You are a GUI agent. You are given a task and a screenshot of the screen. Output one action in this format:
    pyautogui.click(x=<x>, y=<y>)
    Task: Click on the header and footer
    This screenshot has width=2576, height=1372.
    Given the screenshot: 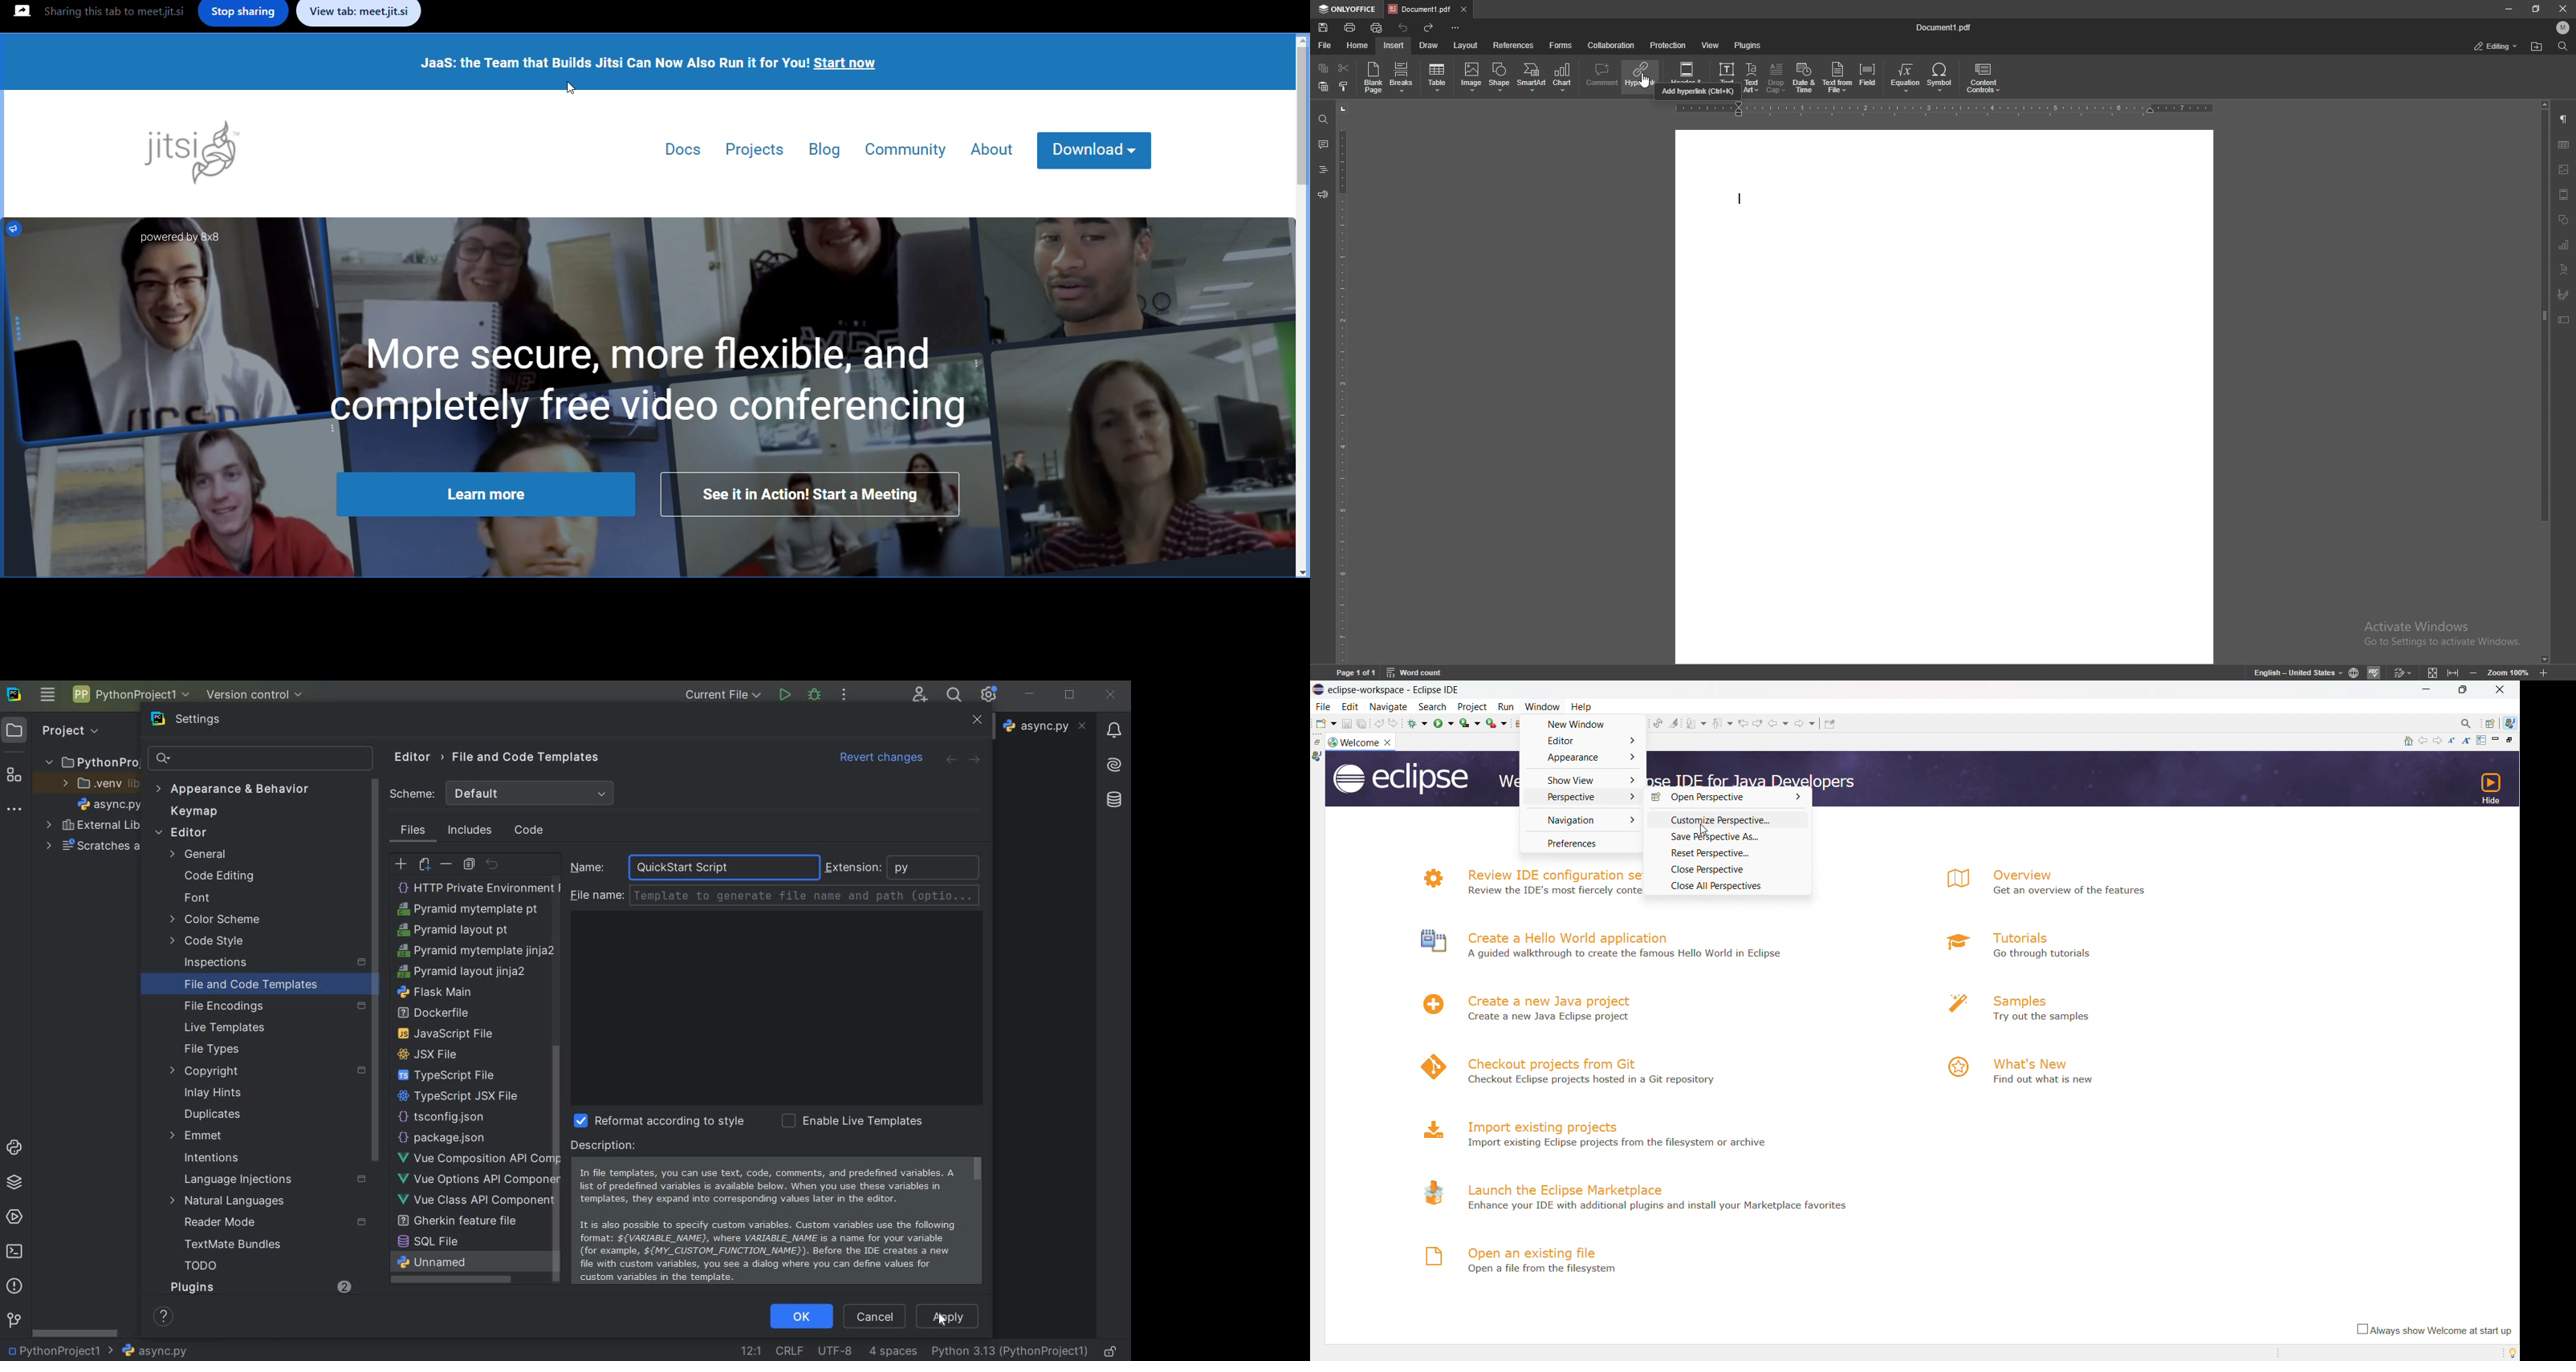 What is the action you would take?
    pyautogui.click(x=1689, y=71)
    